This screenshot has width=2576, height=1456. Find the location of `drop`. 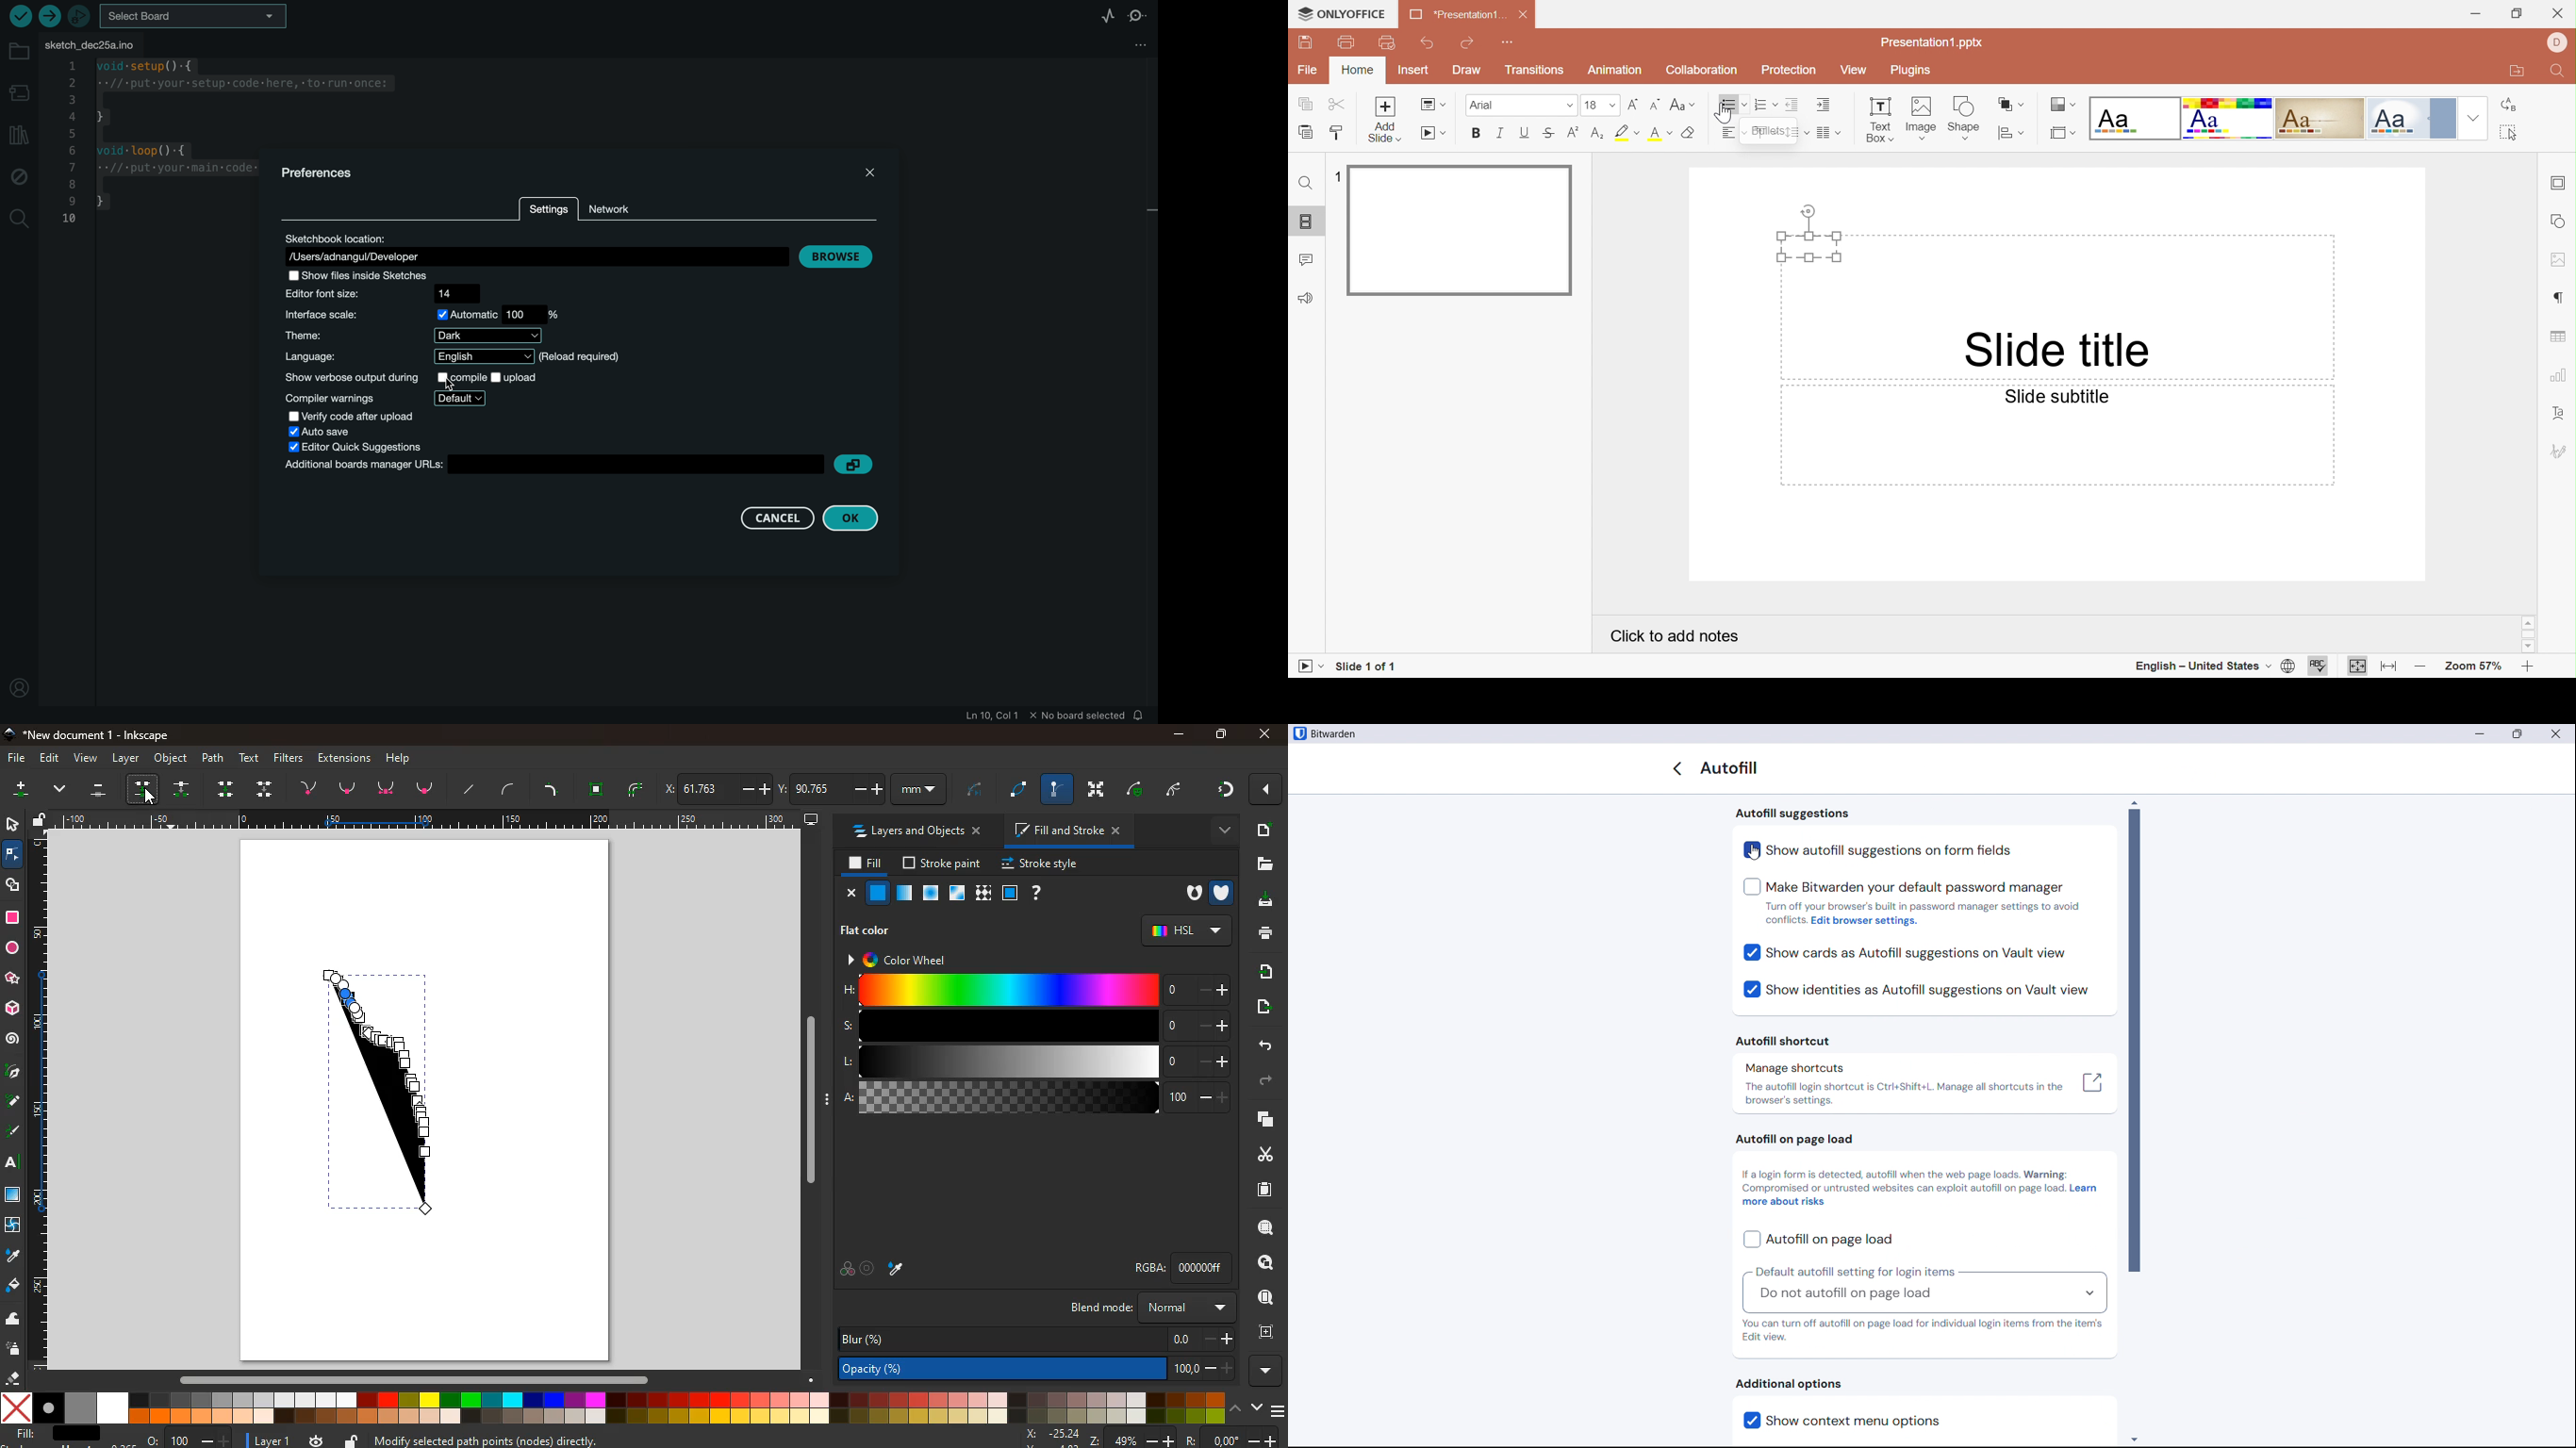

drop is located at coordinates (900, 1271).